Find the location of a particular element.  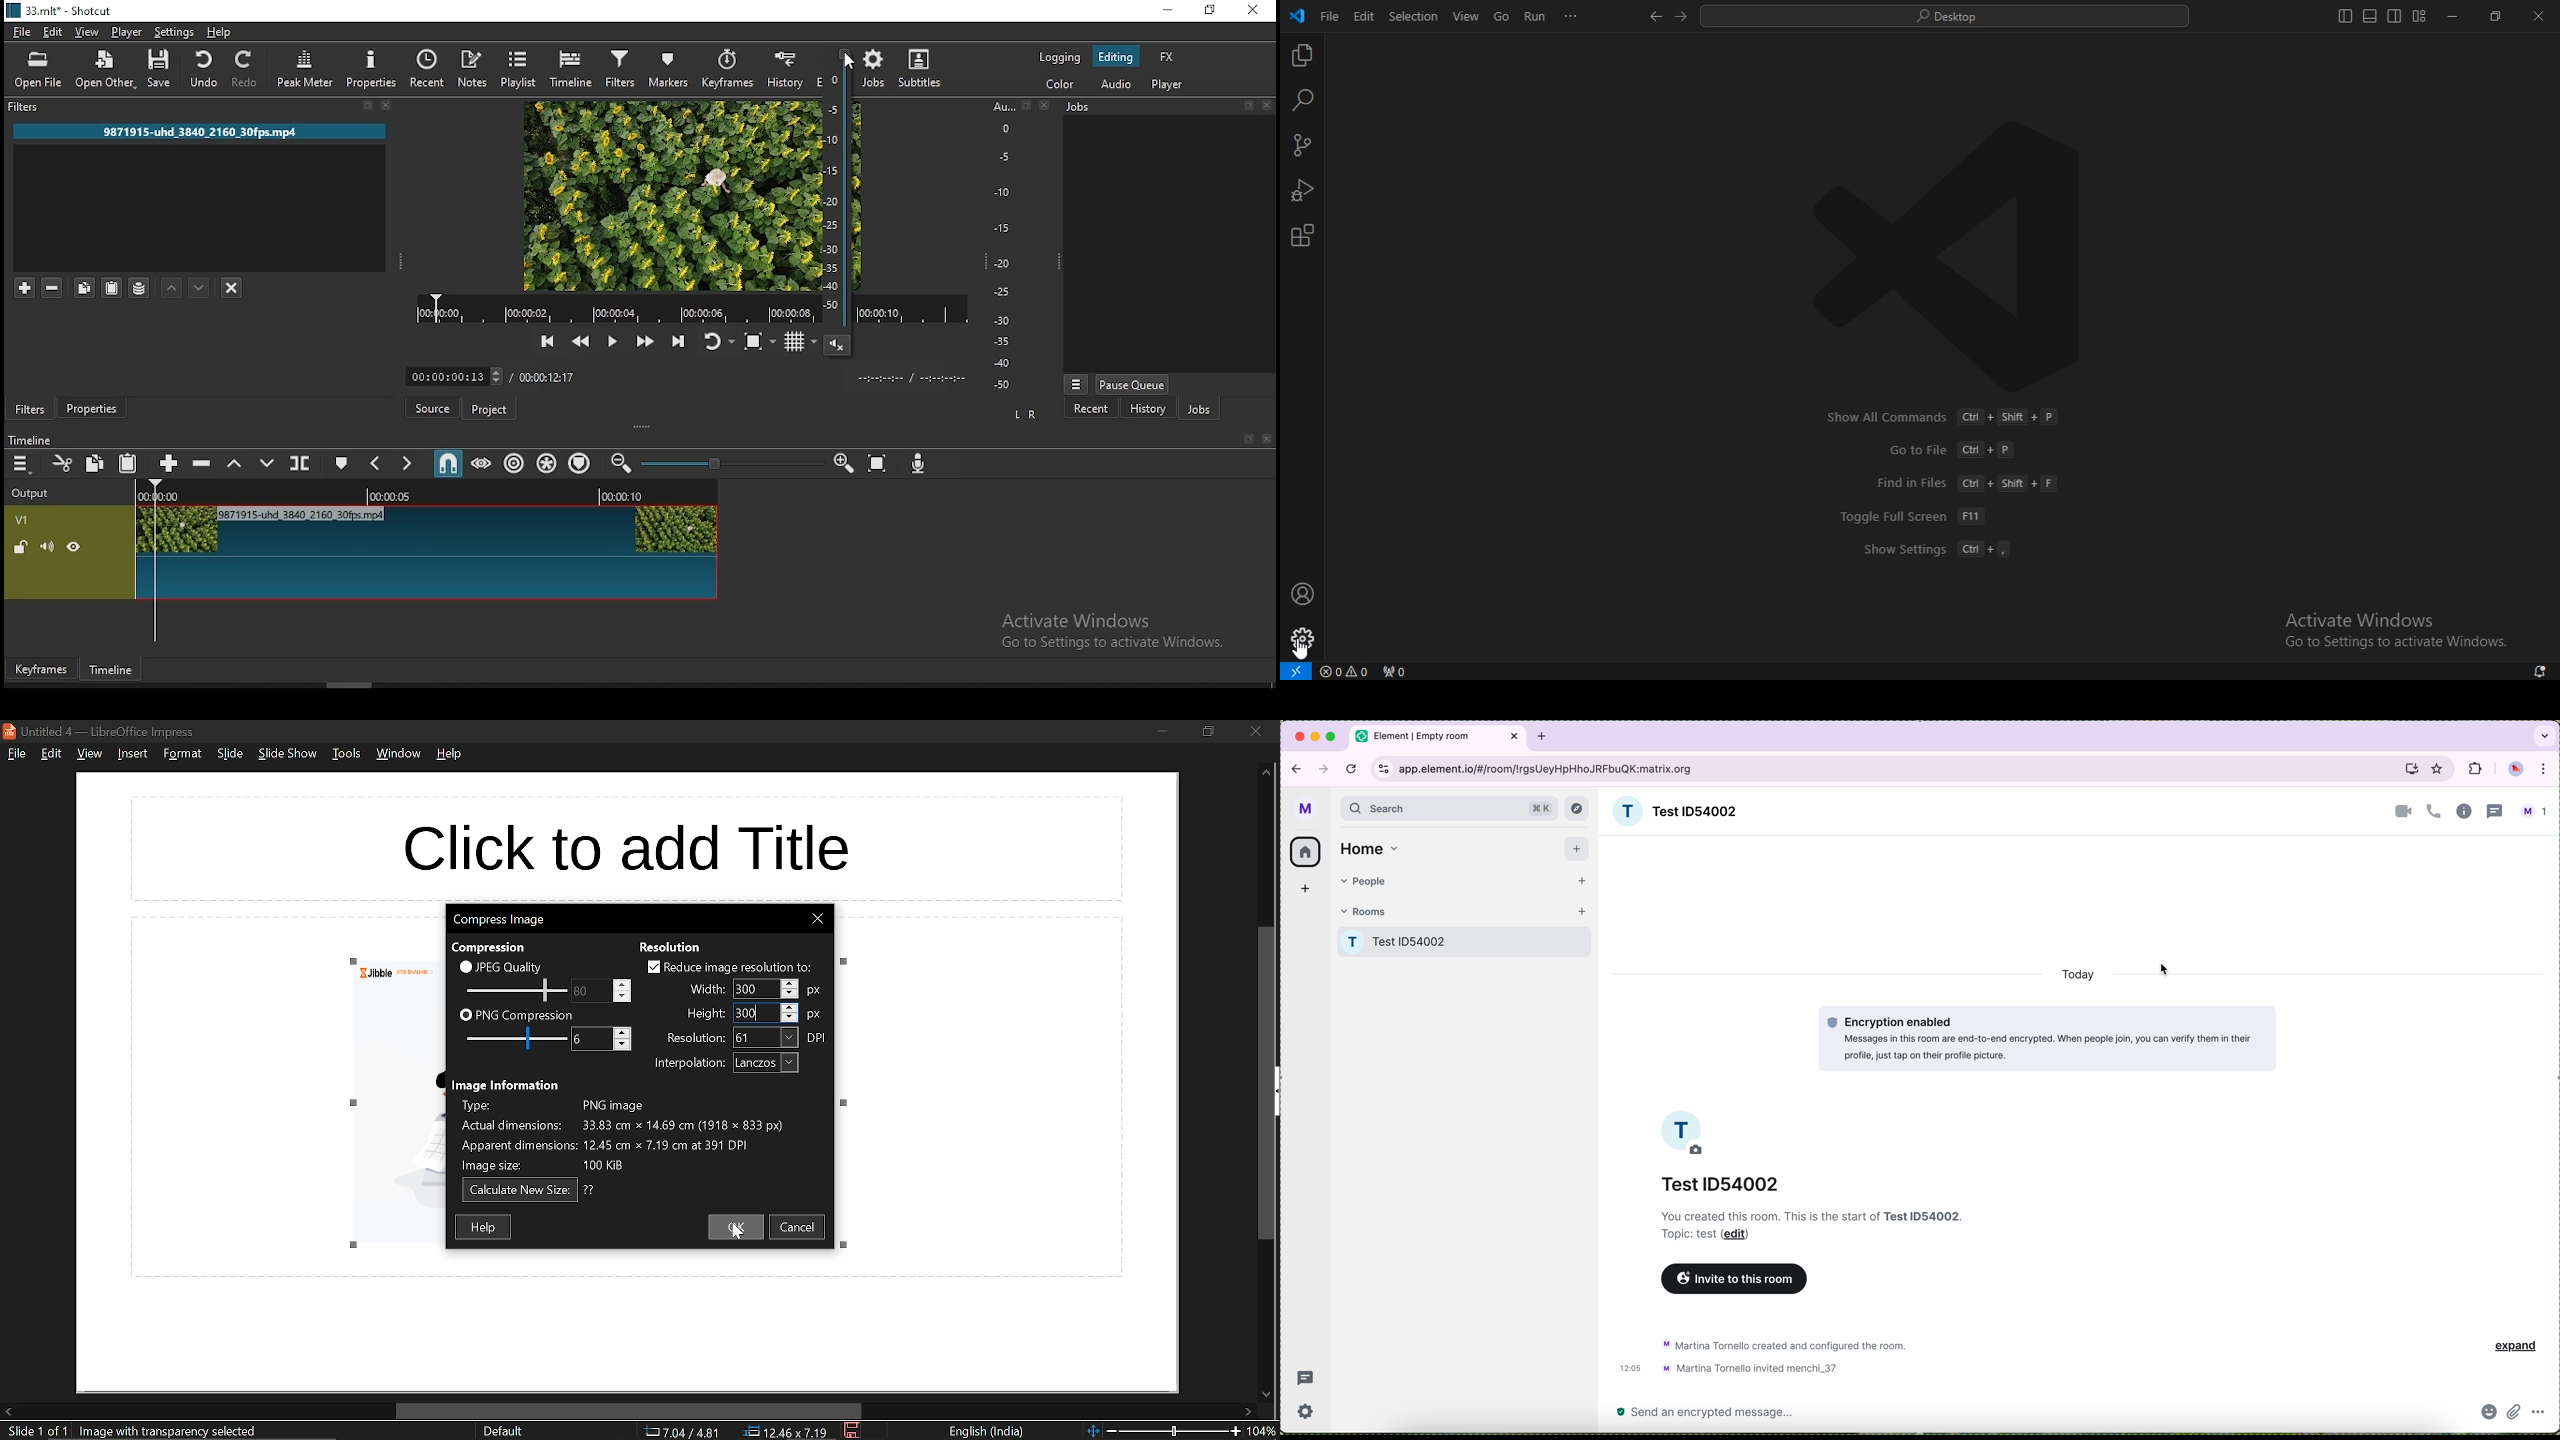

ripple all tracks is located at coordinates (546, 463).